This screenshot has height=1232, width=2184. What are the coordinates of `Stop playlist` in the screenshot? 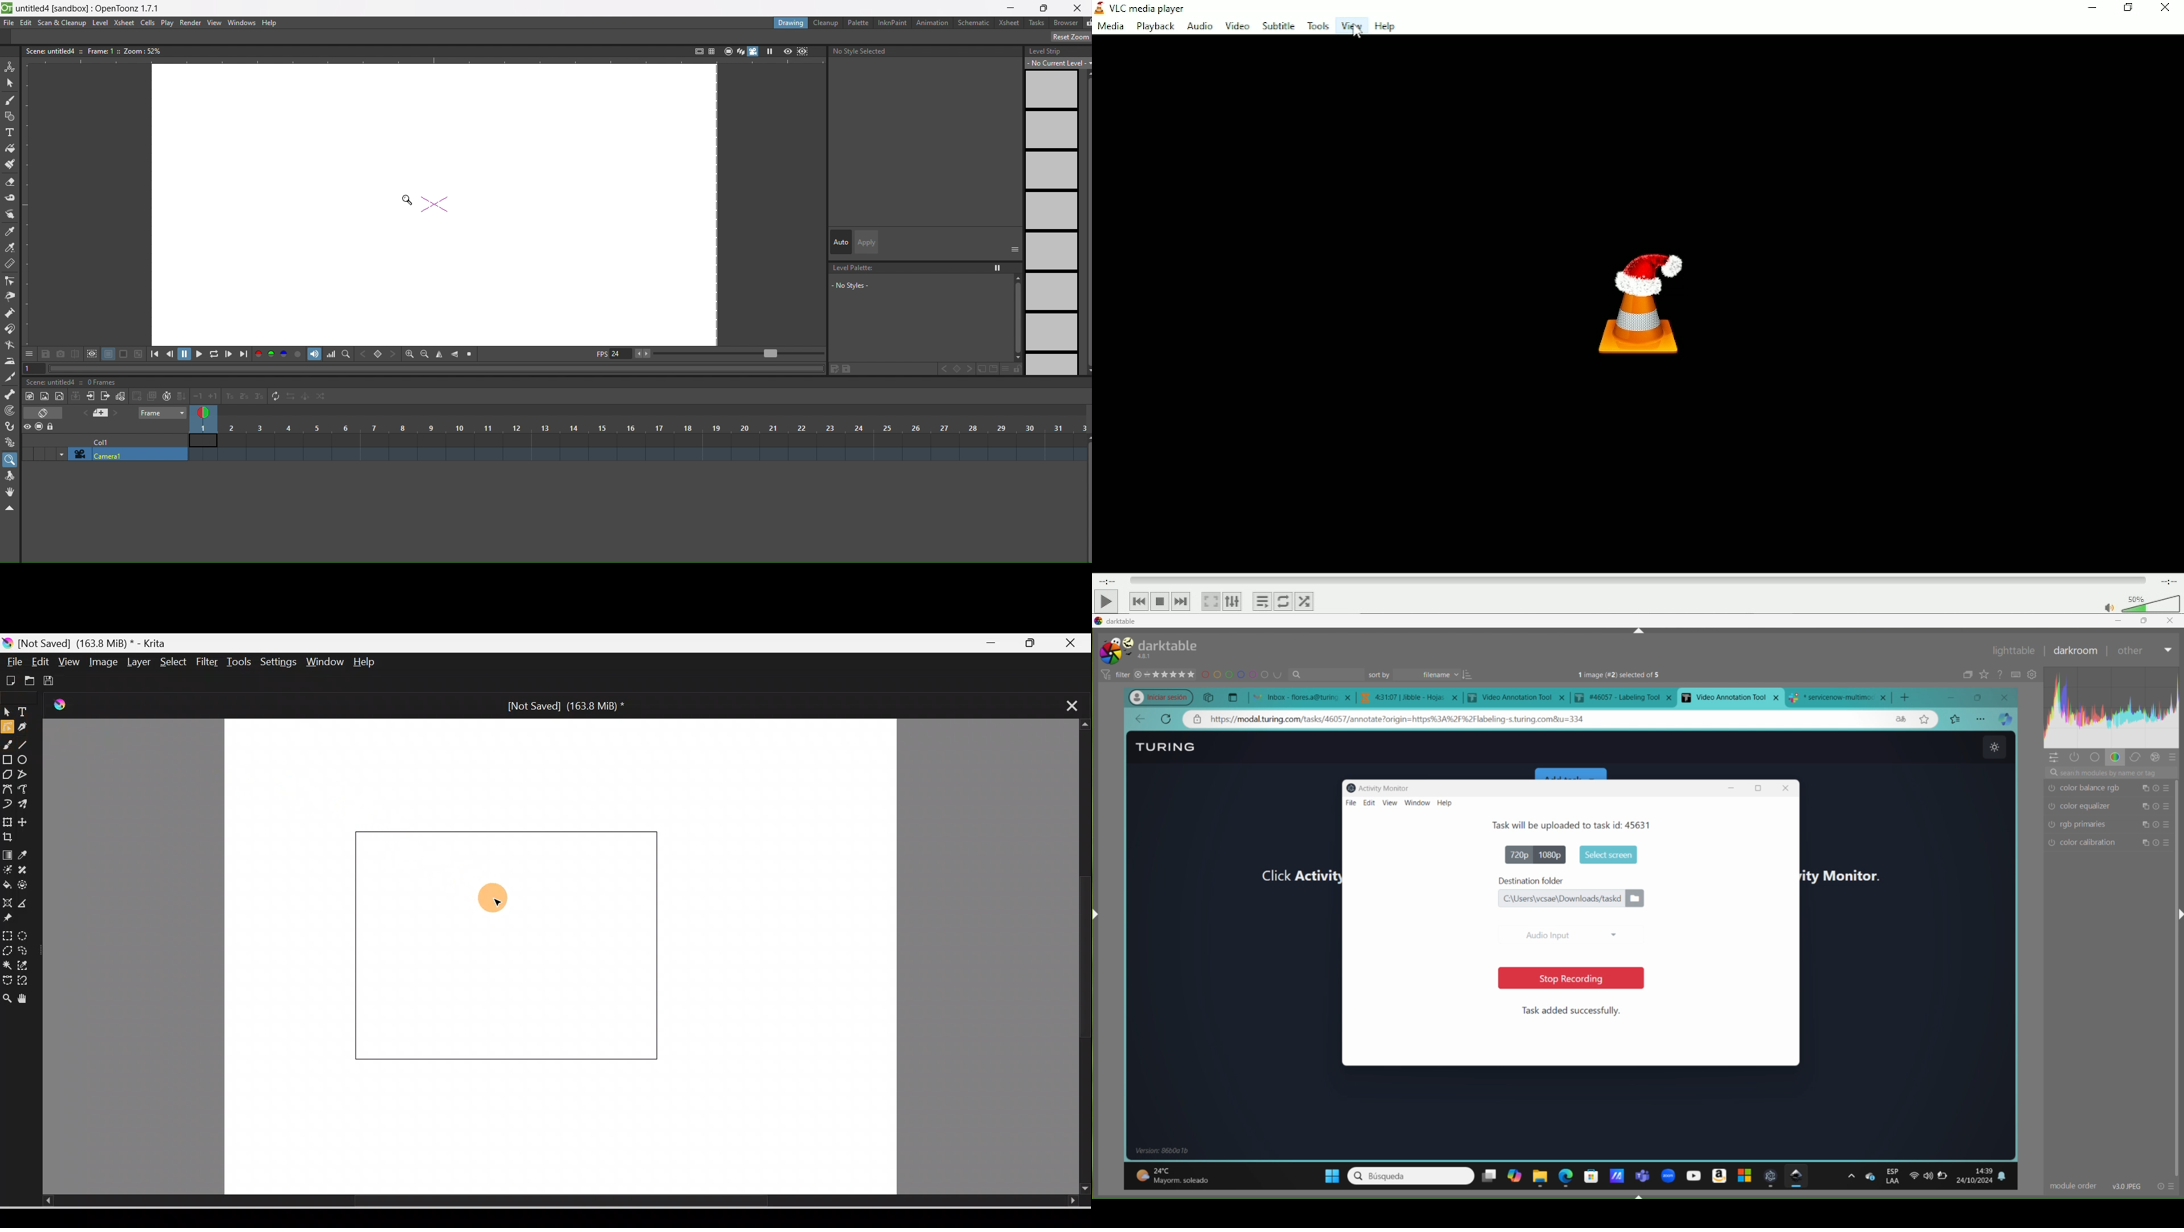 It's located at (1160, 602).